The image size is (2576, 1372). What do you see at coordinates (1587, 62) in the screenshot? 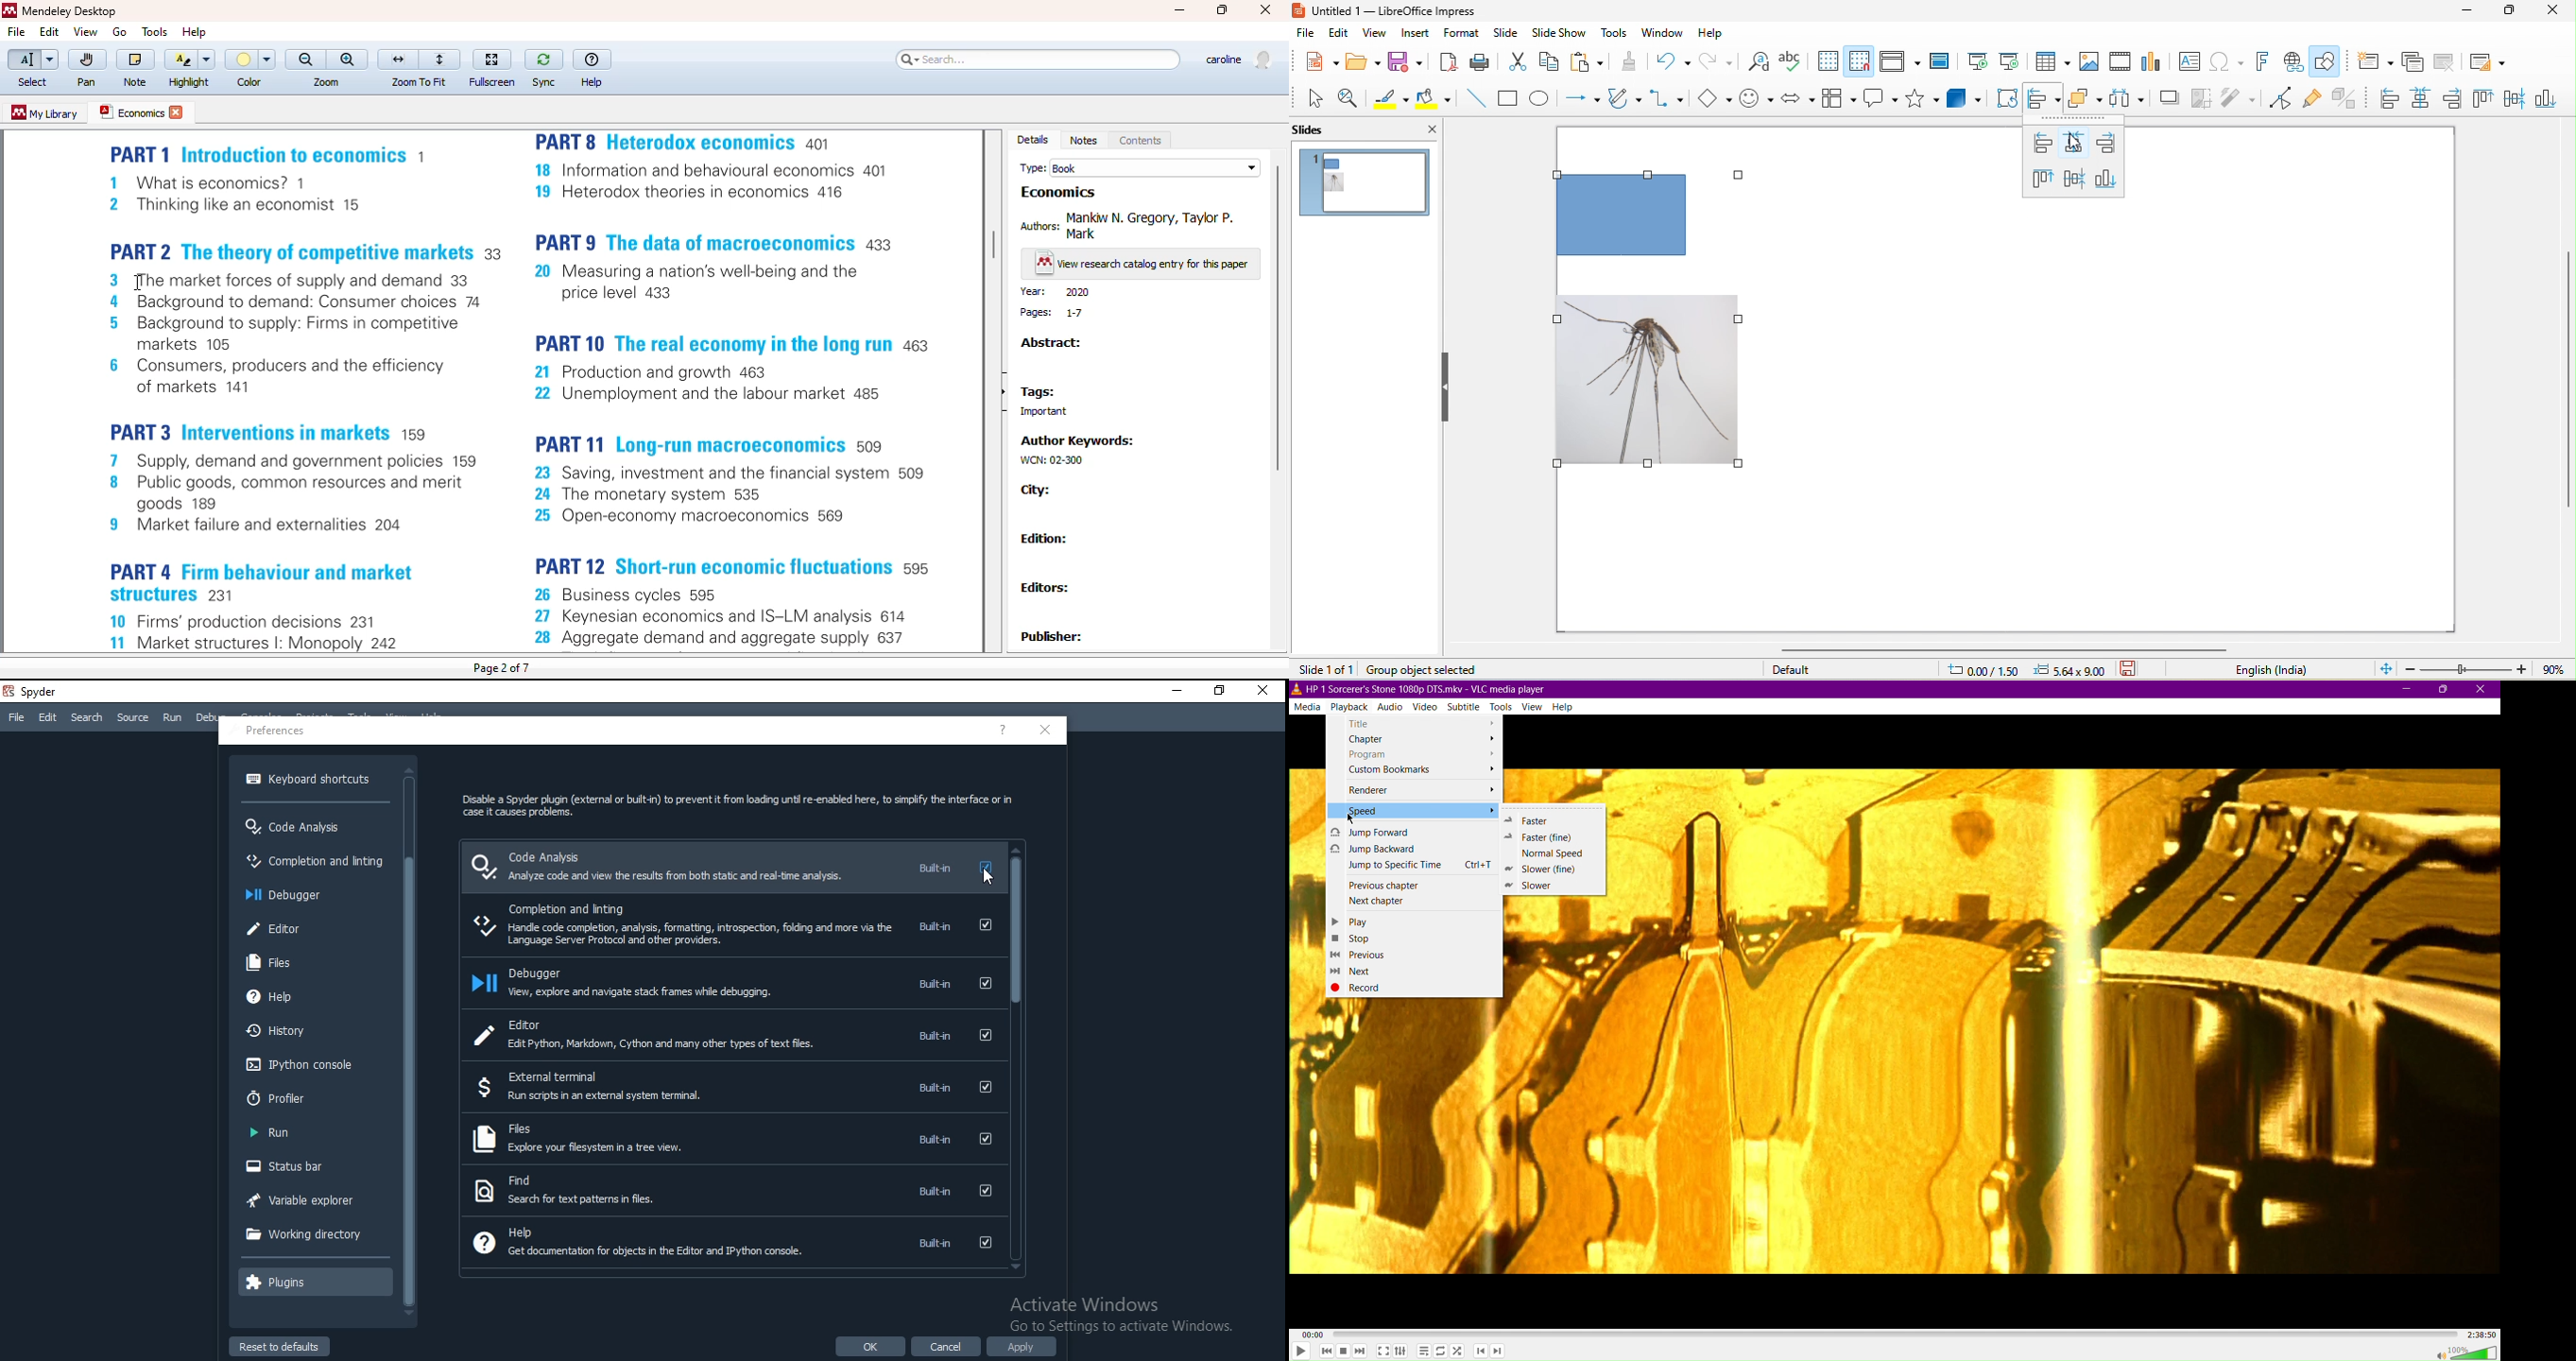
I see `paste` at bounding box center [1587, 62].